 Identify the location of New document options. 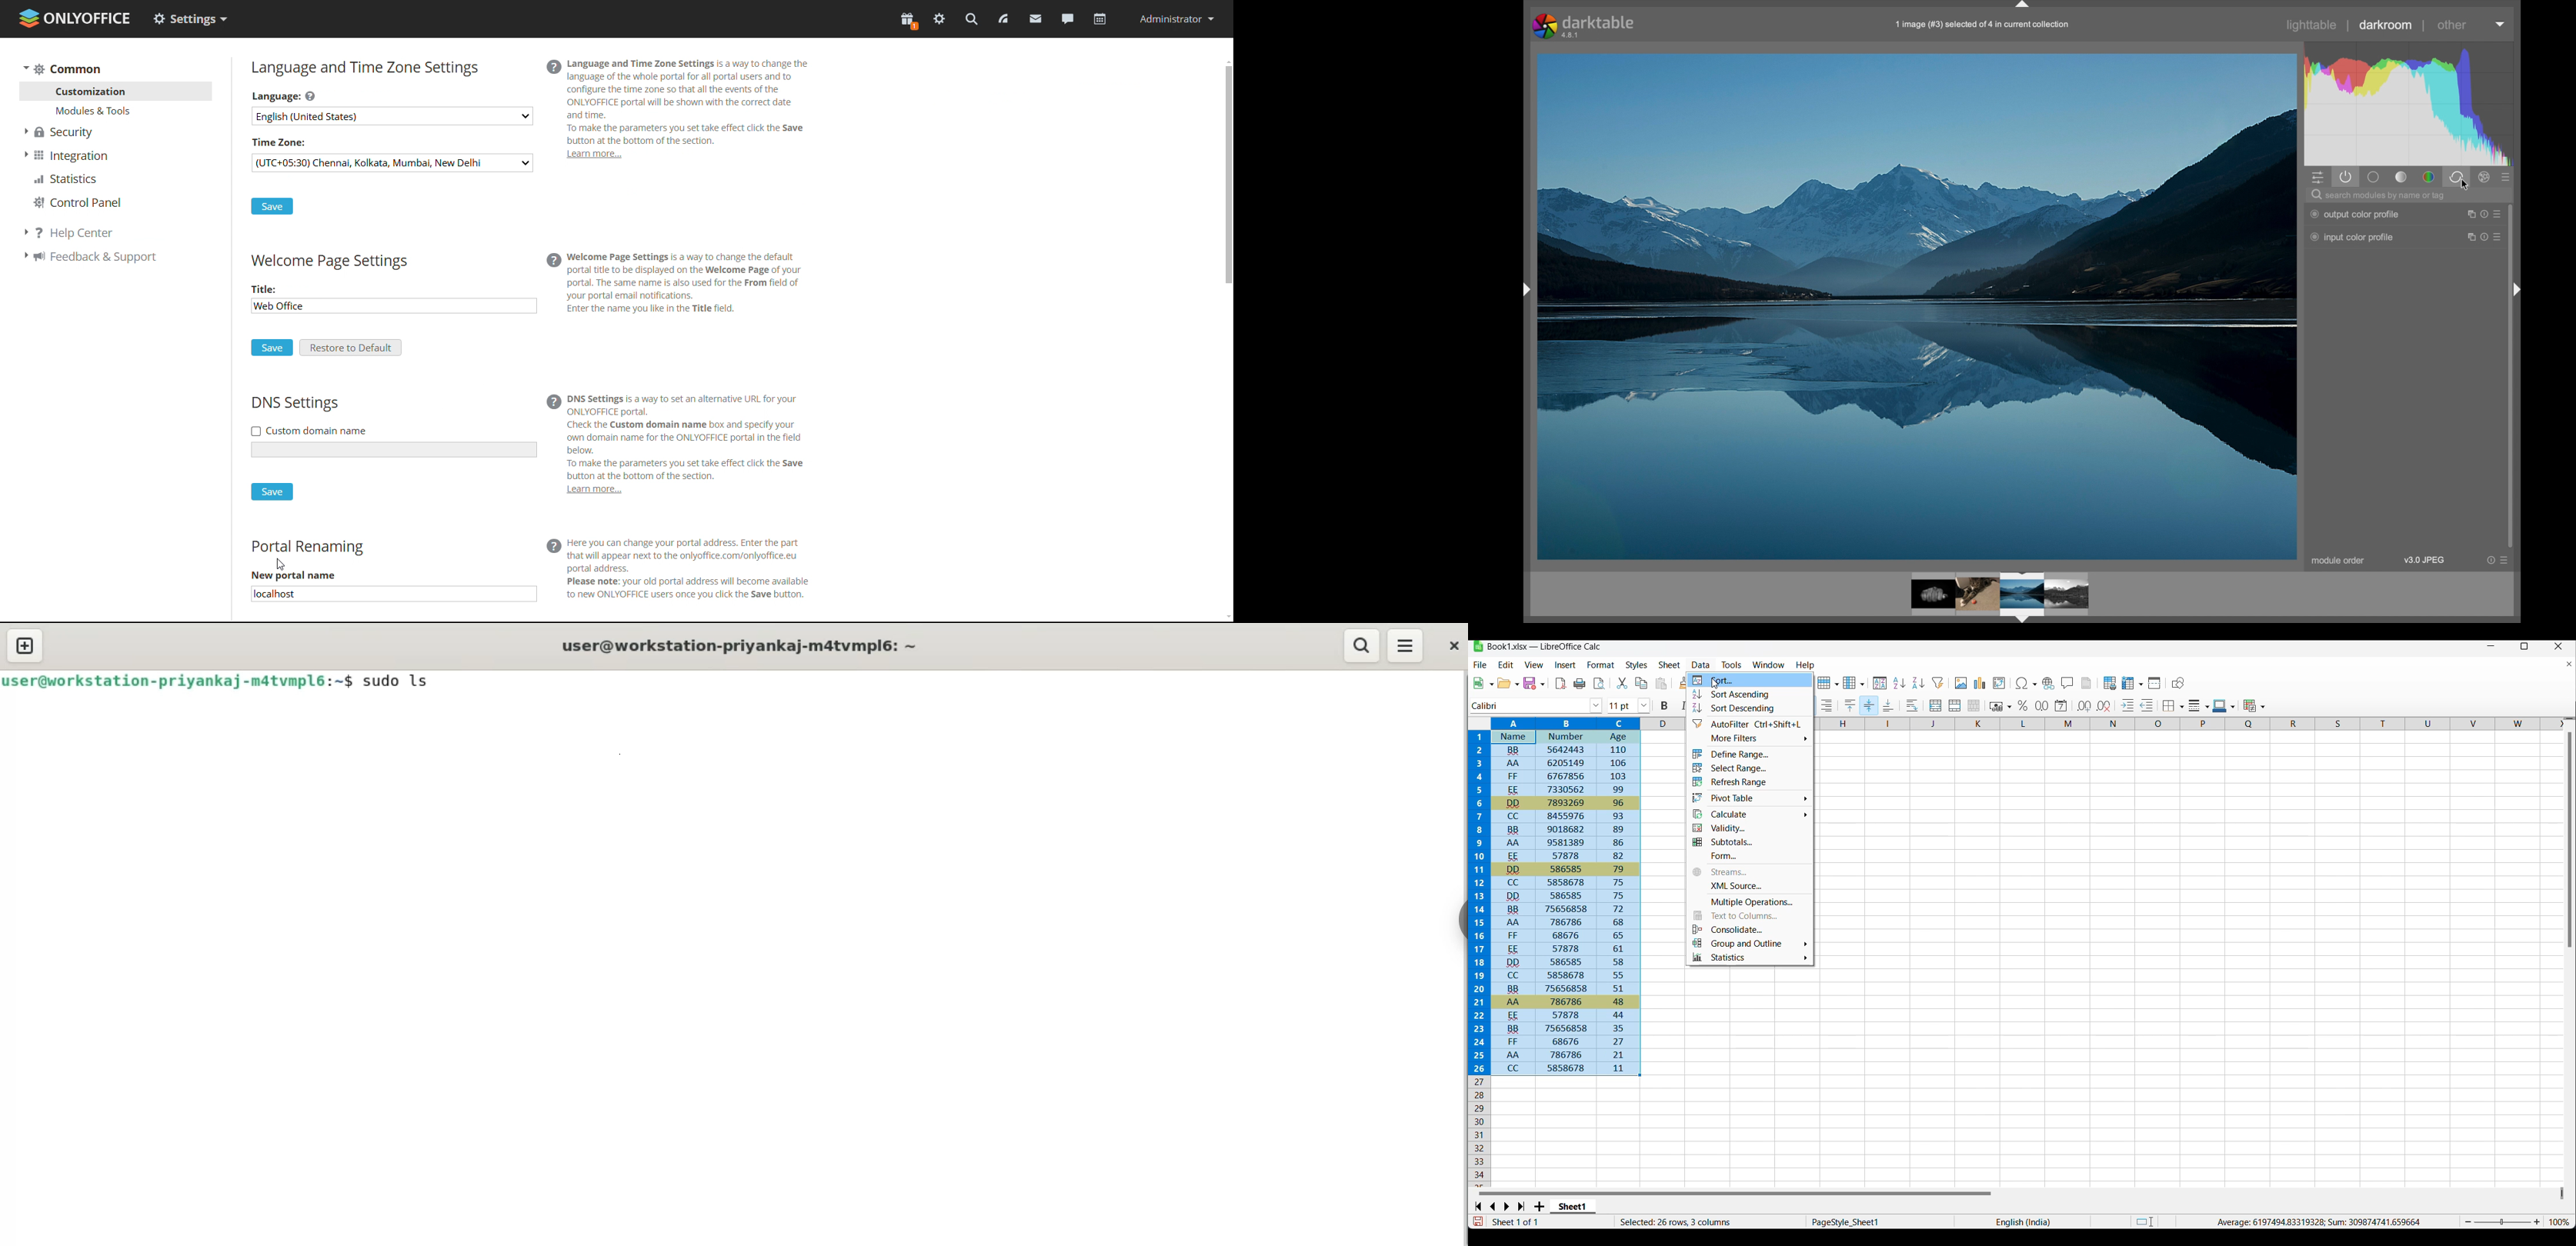
(1484, 683).